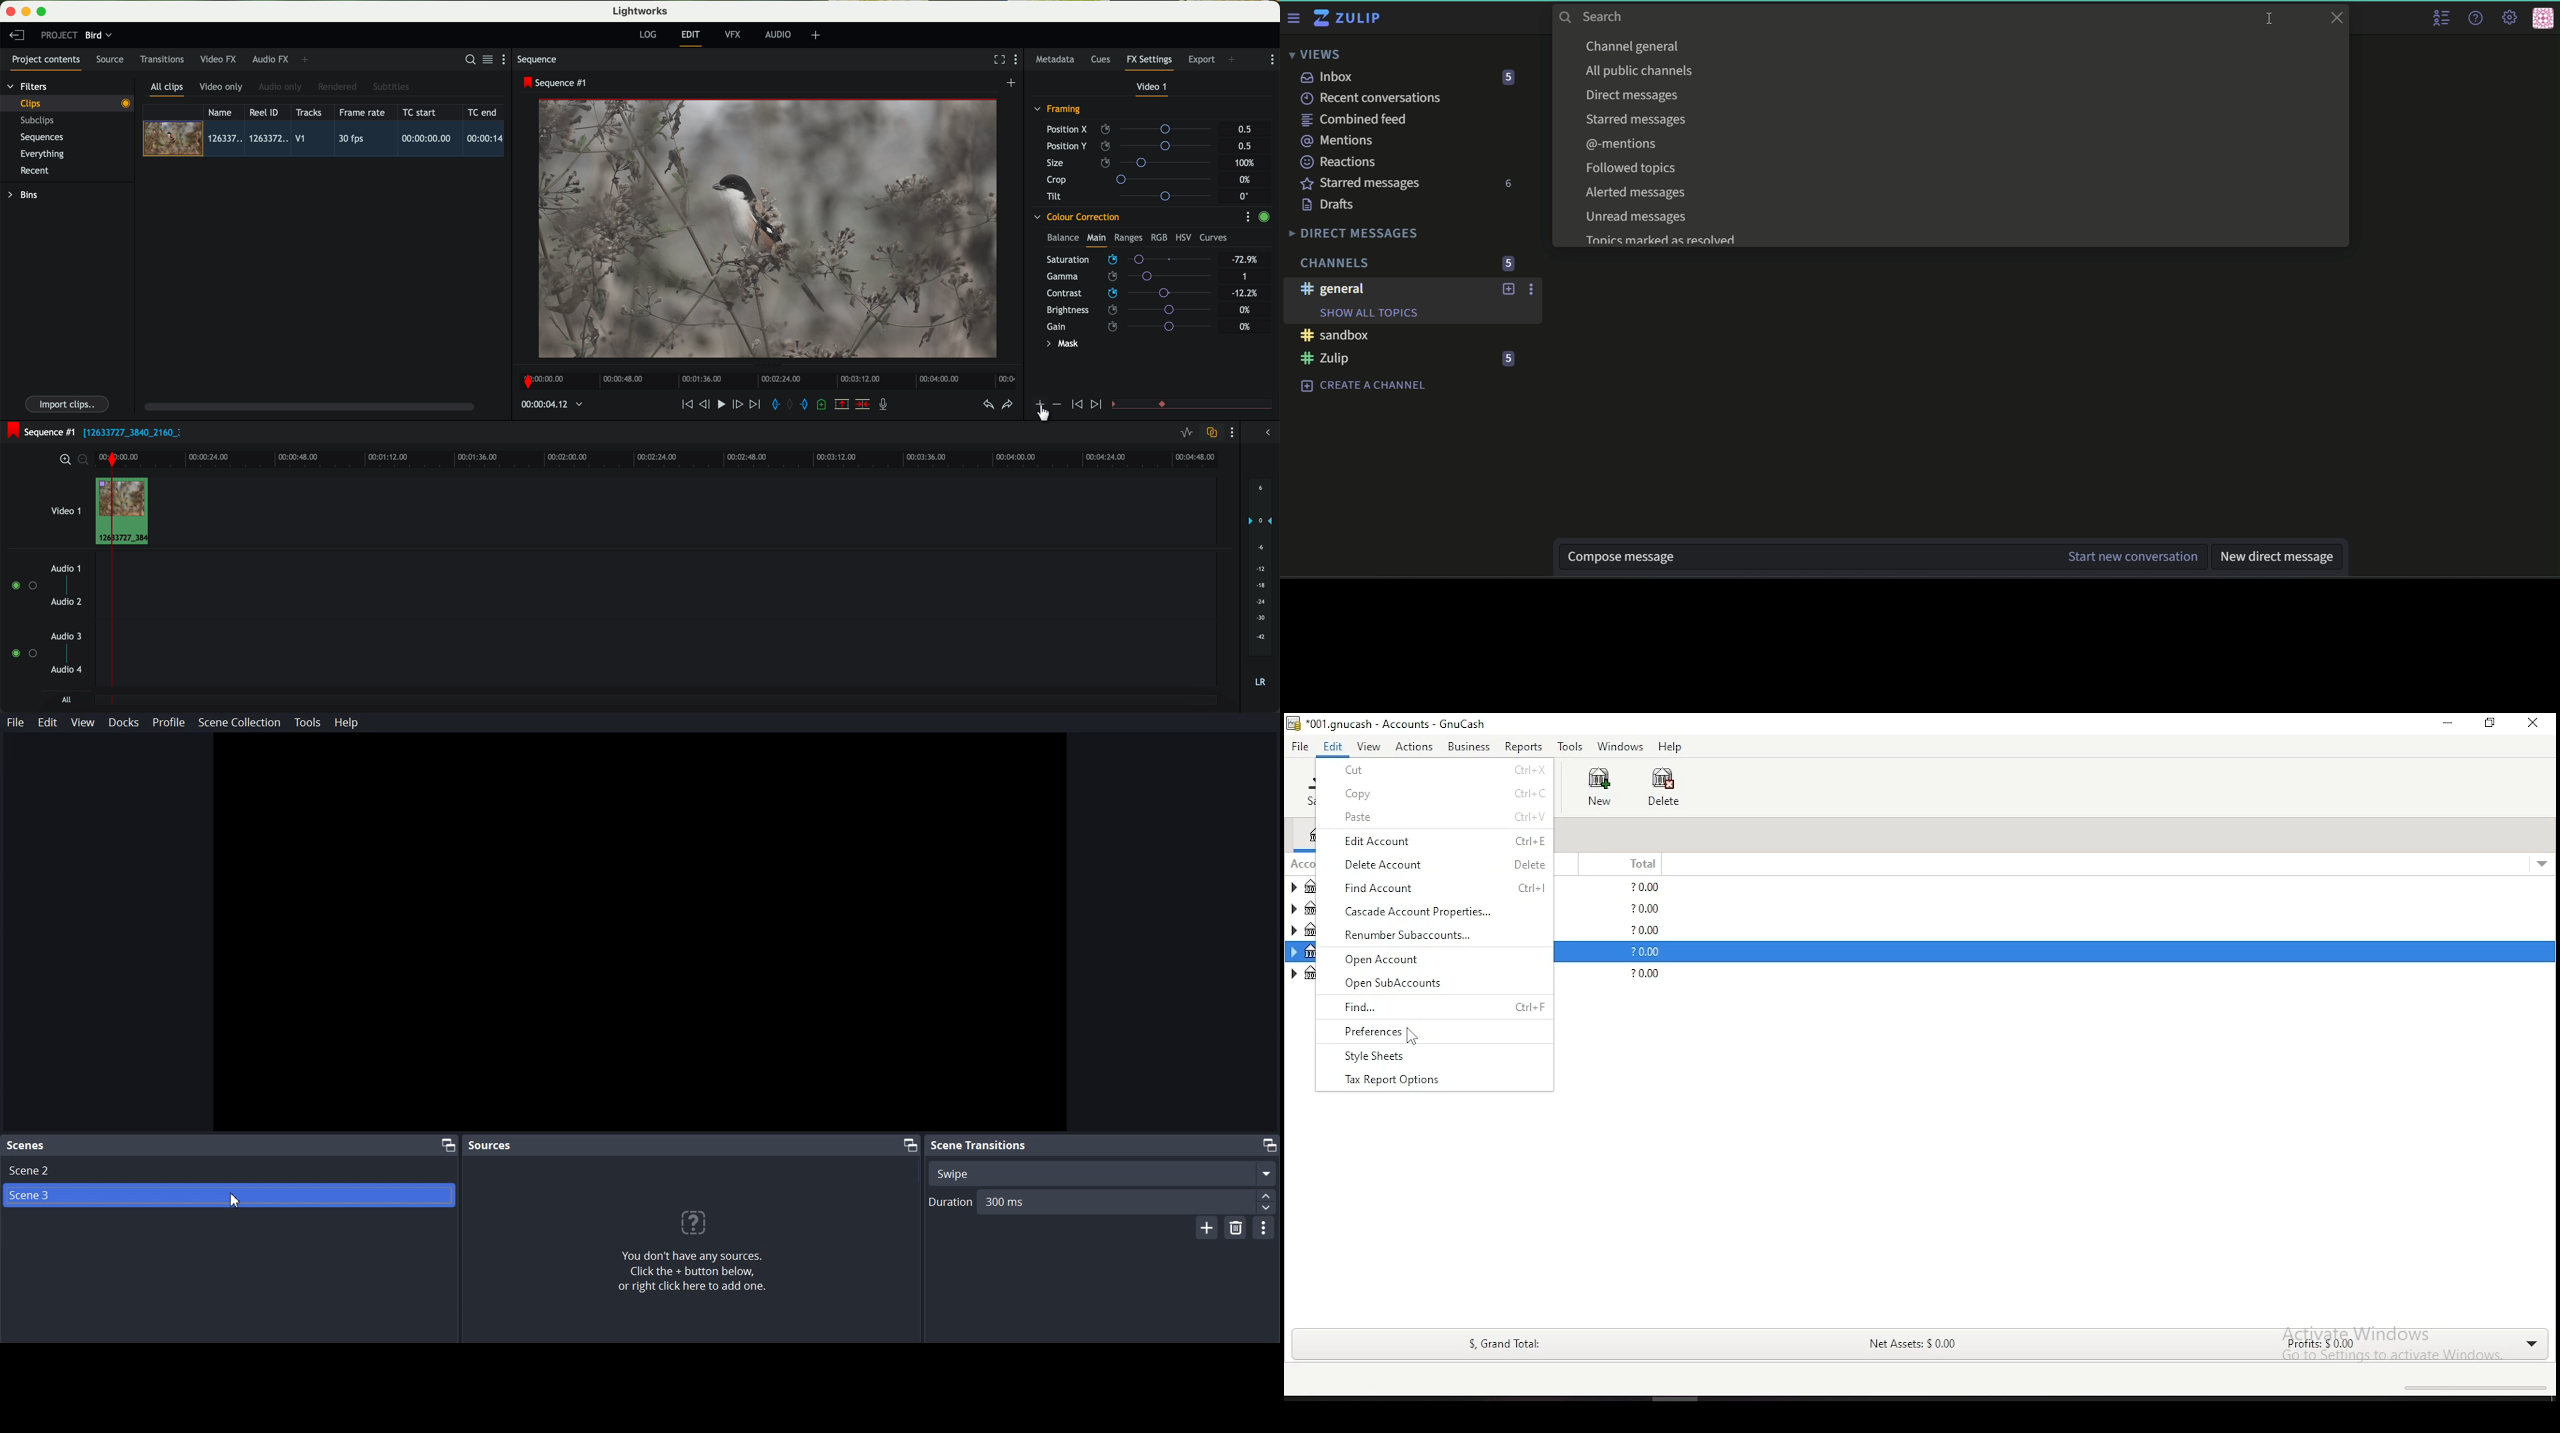  Describe the element at coordinates (1354, 120) in the screenshot. I see `combined feed` at that location.